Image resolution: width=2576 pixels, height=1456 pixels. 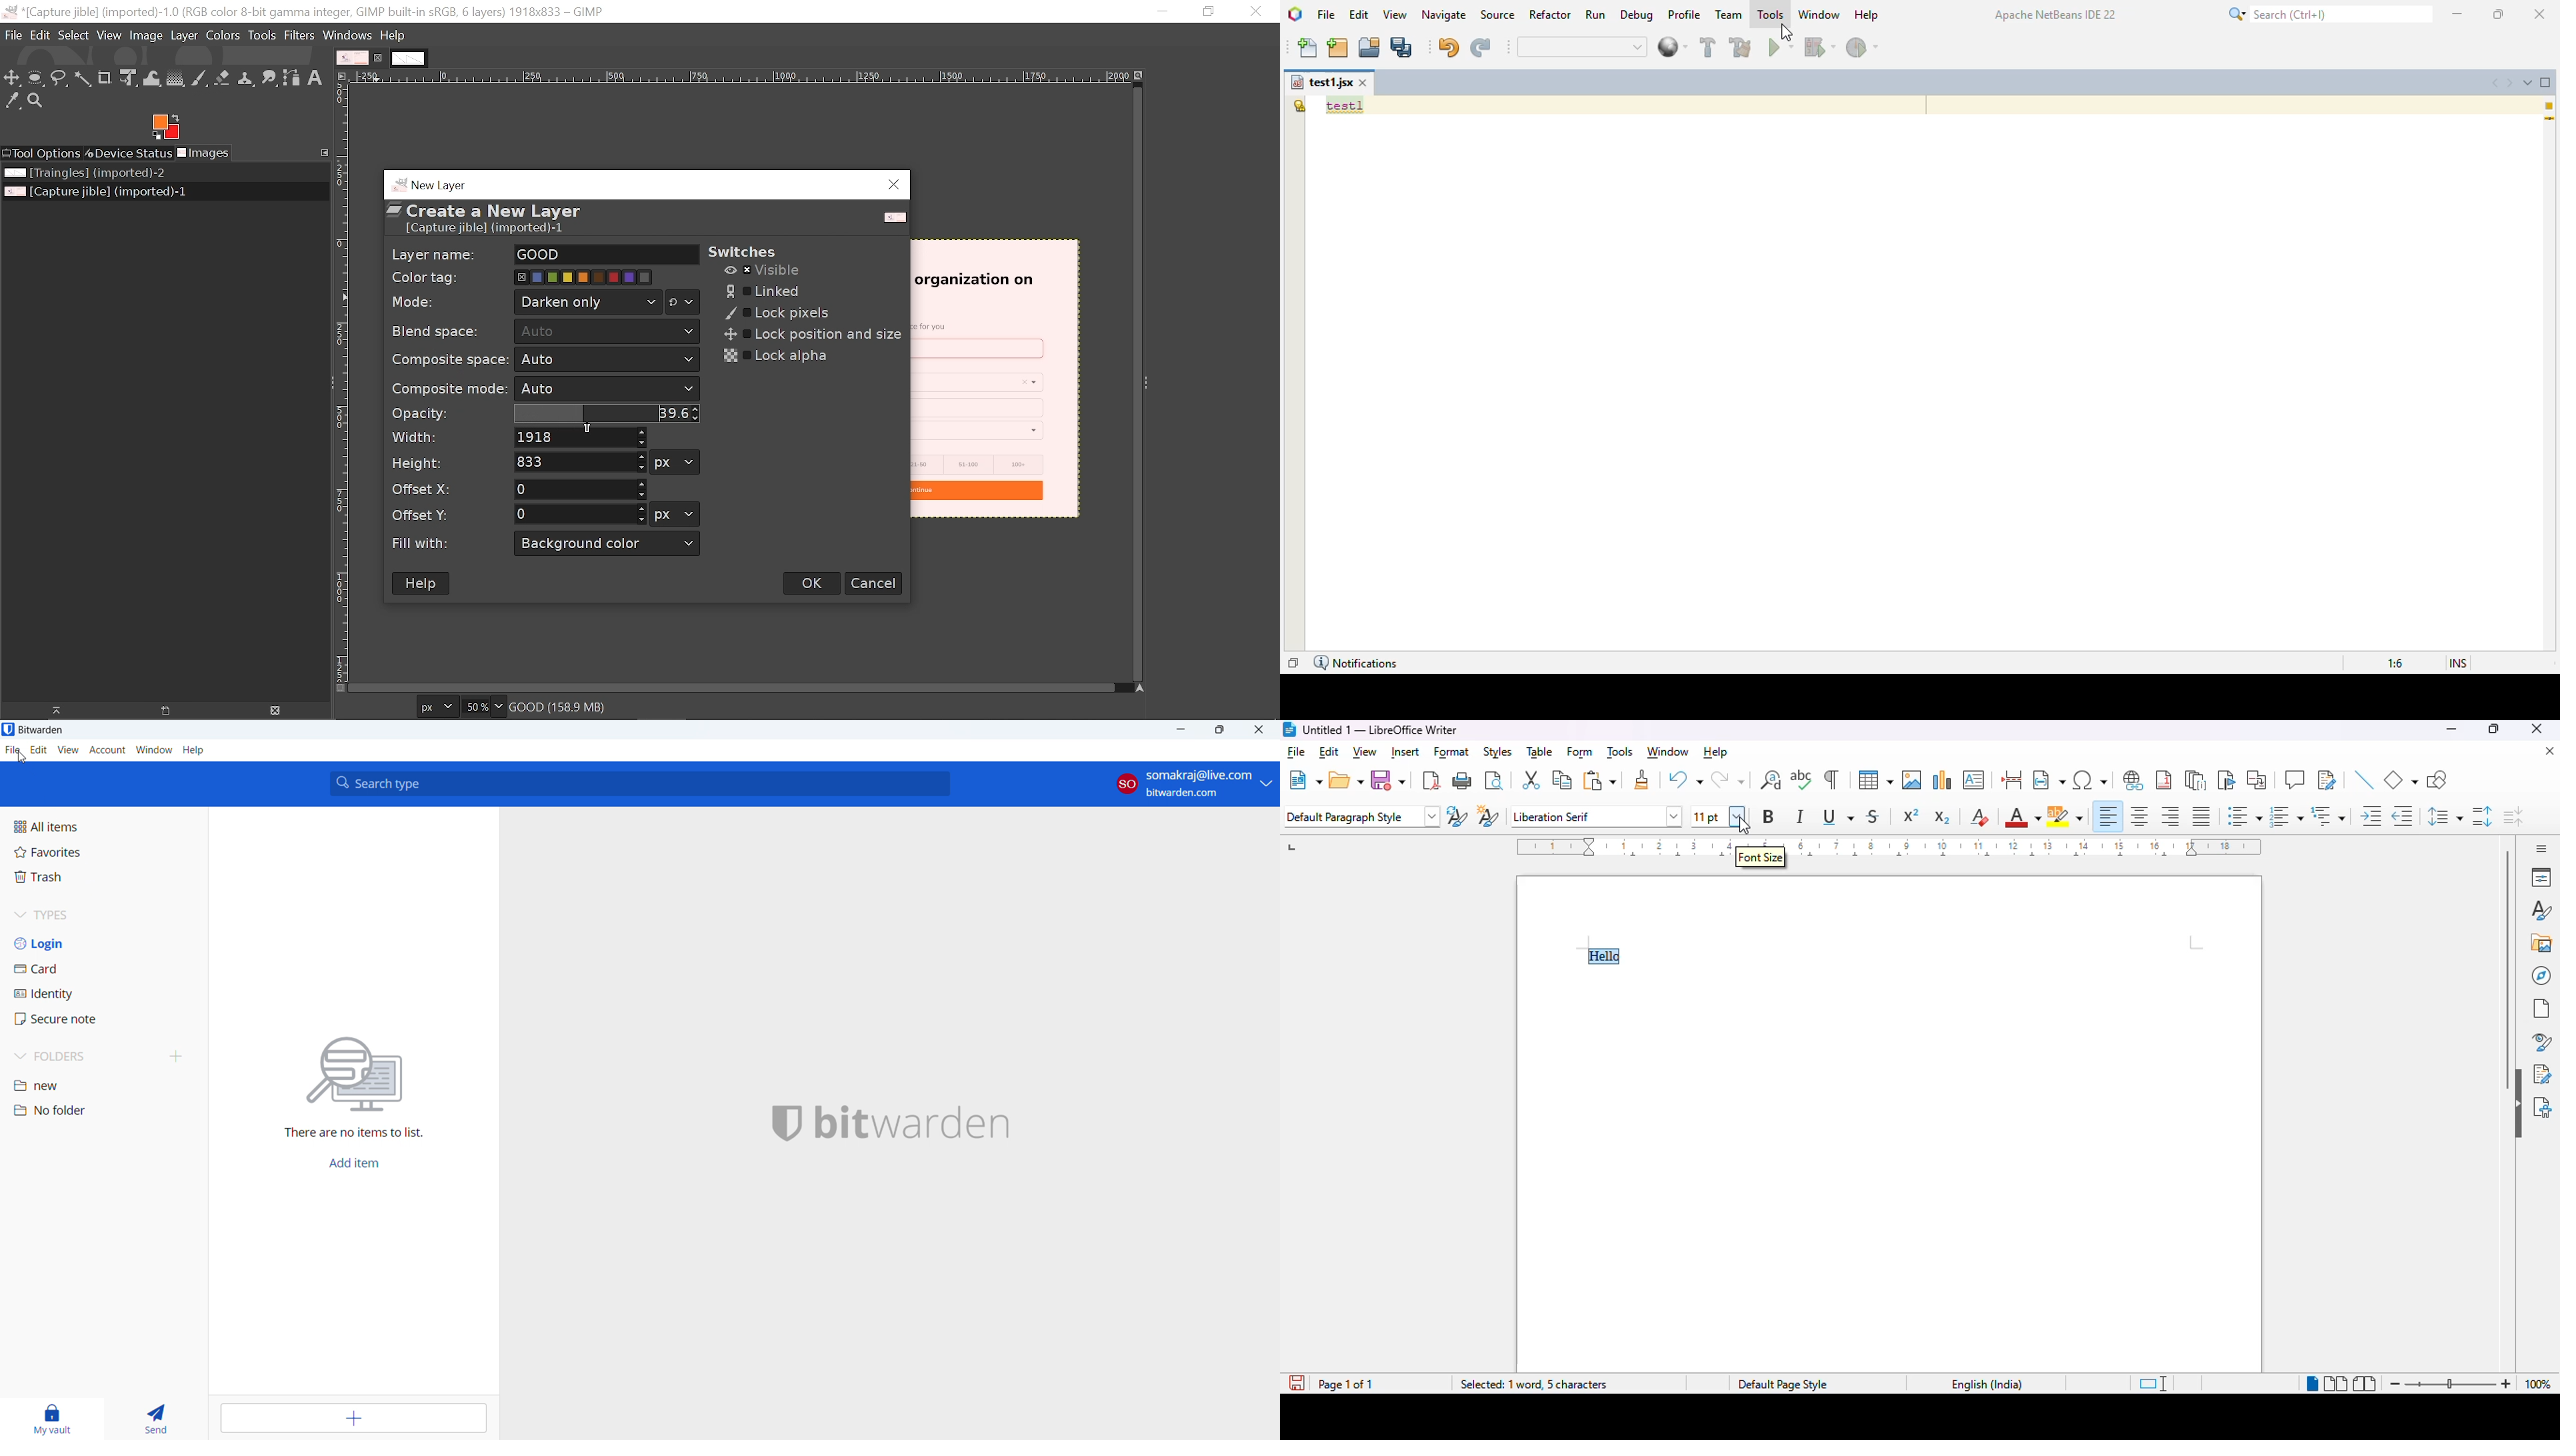 I want to click on insert, so click(x=1405, y=753).